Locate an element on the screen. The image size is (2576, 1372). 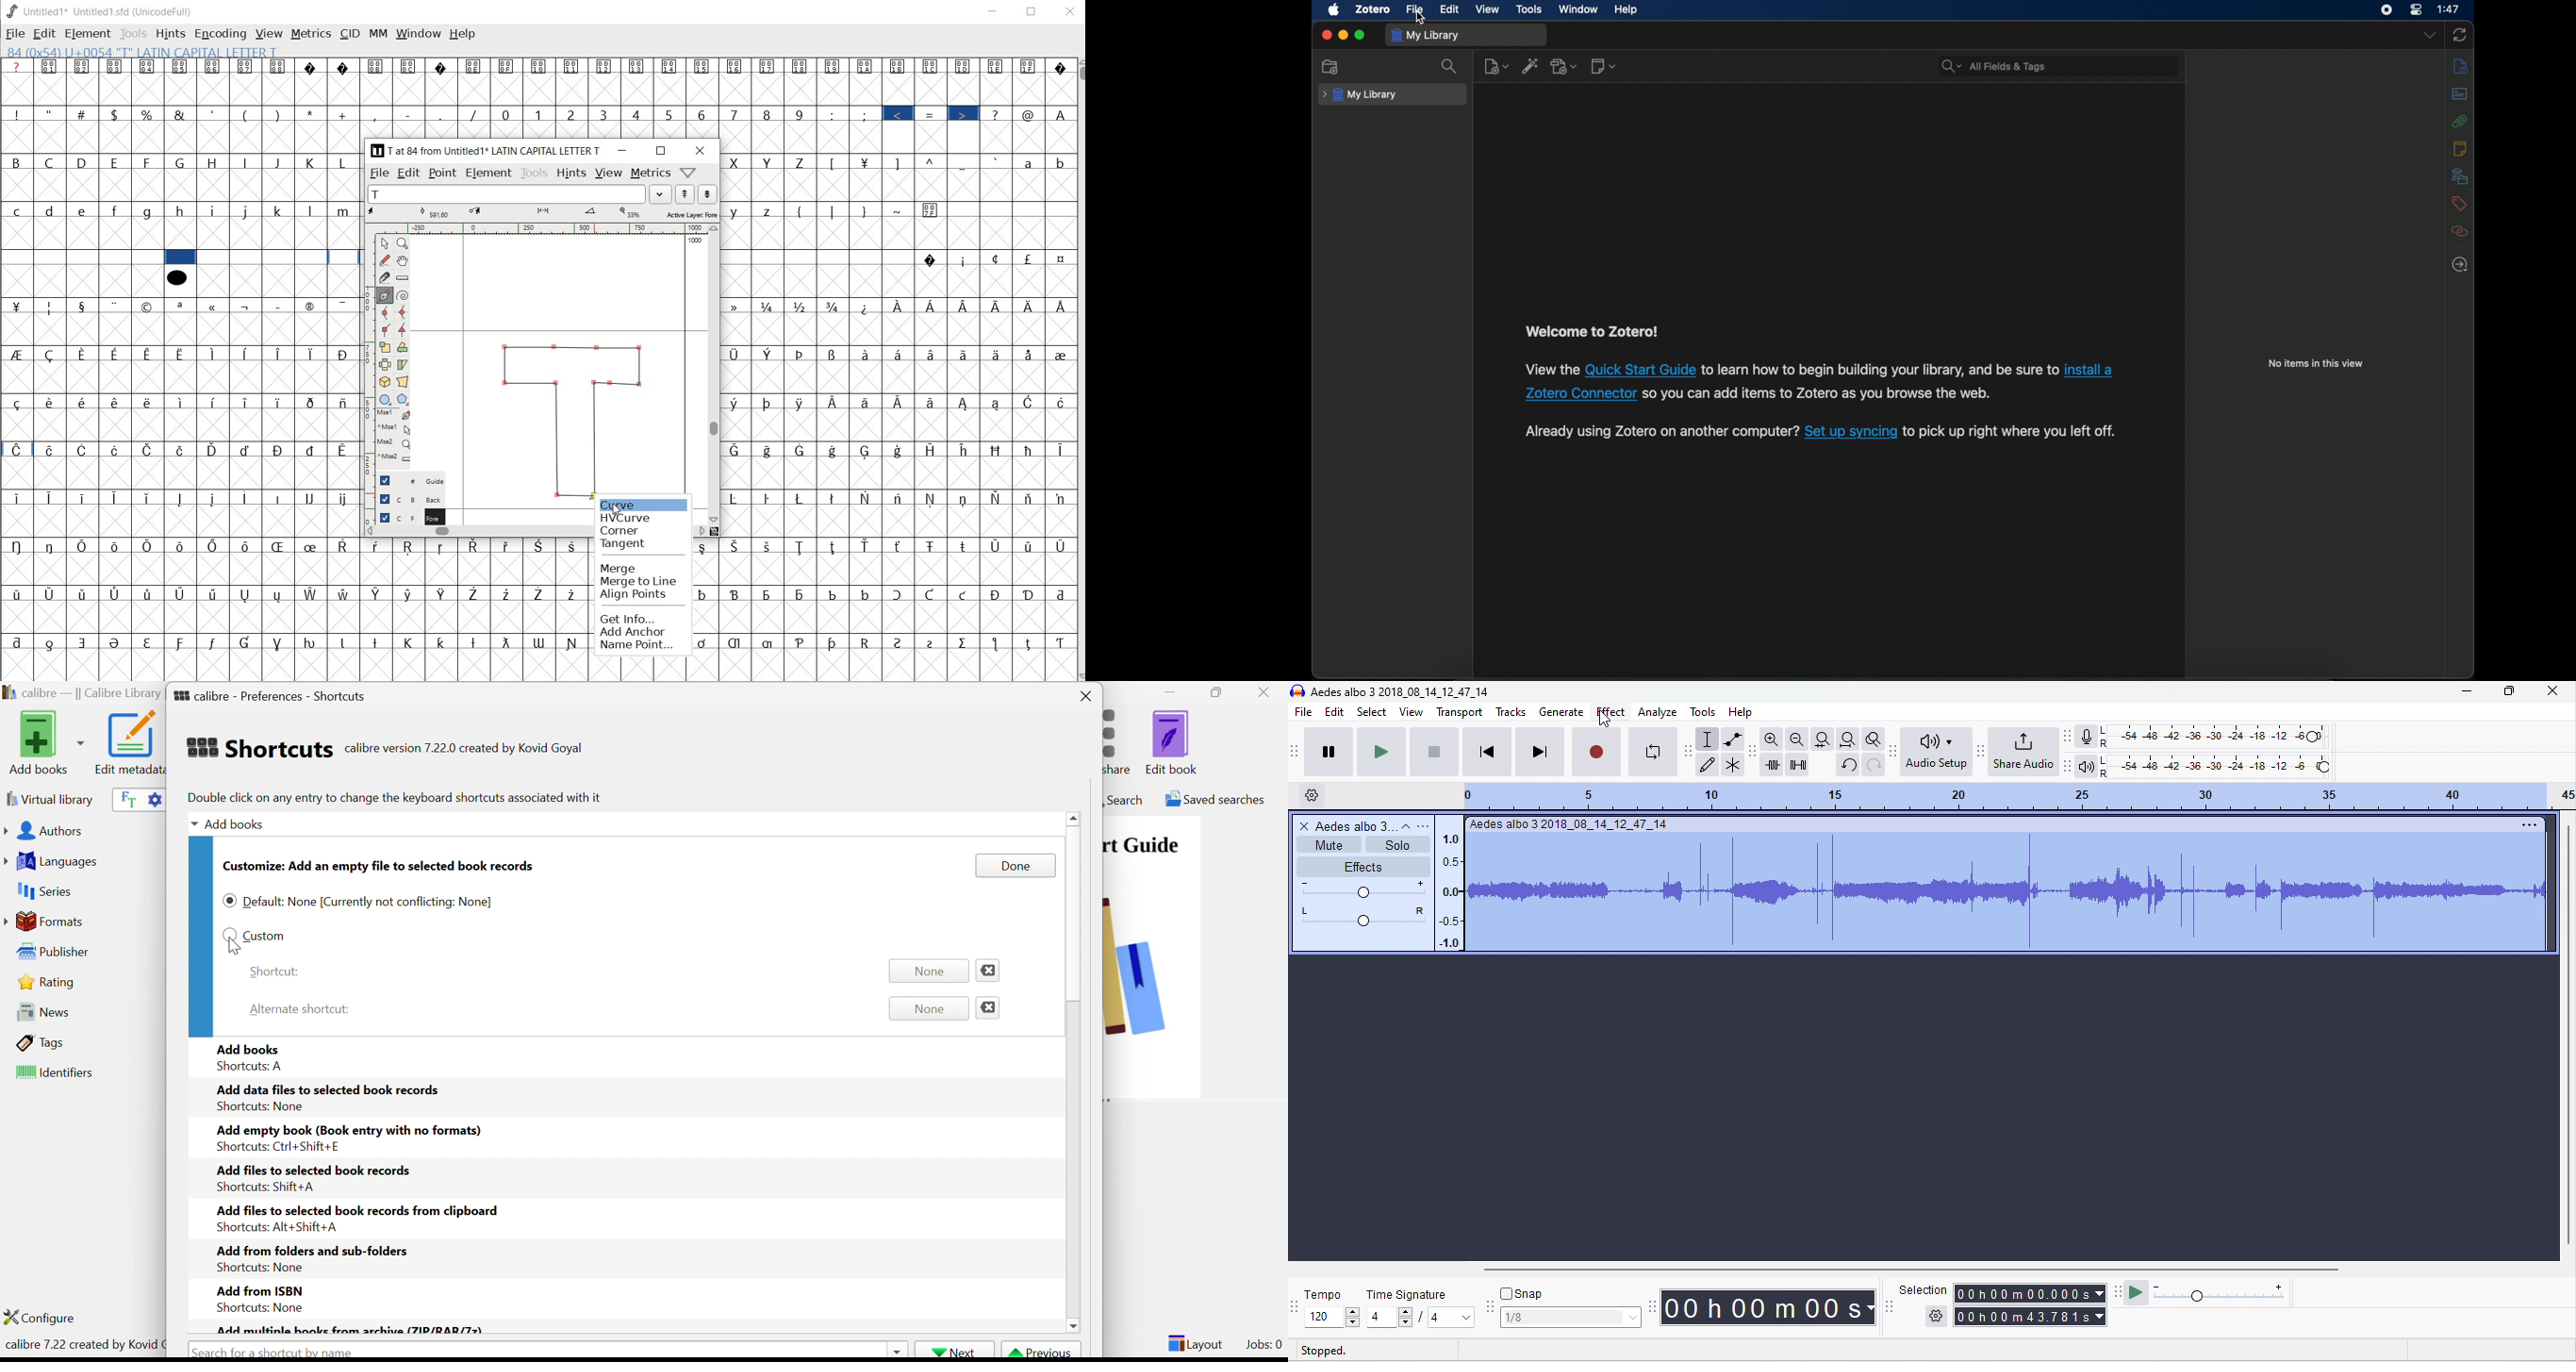
Symbol is located at coordinates (901, 450).